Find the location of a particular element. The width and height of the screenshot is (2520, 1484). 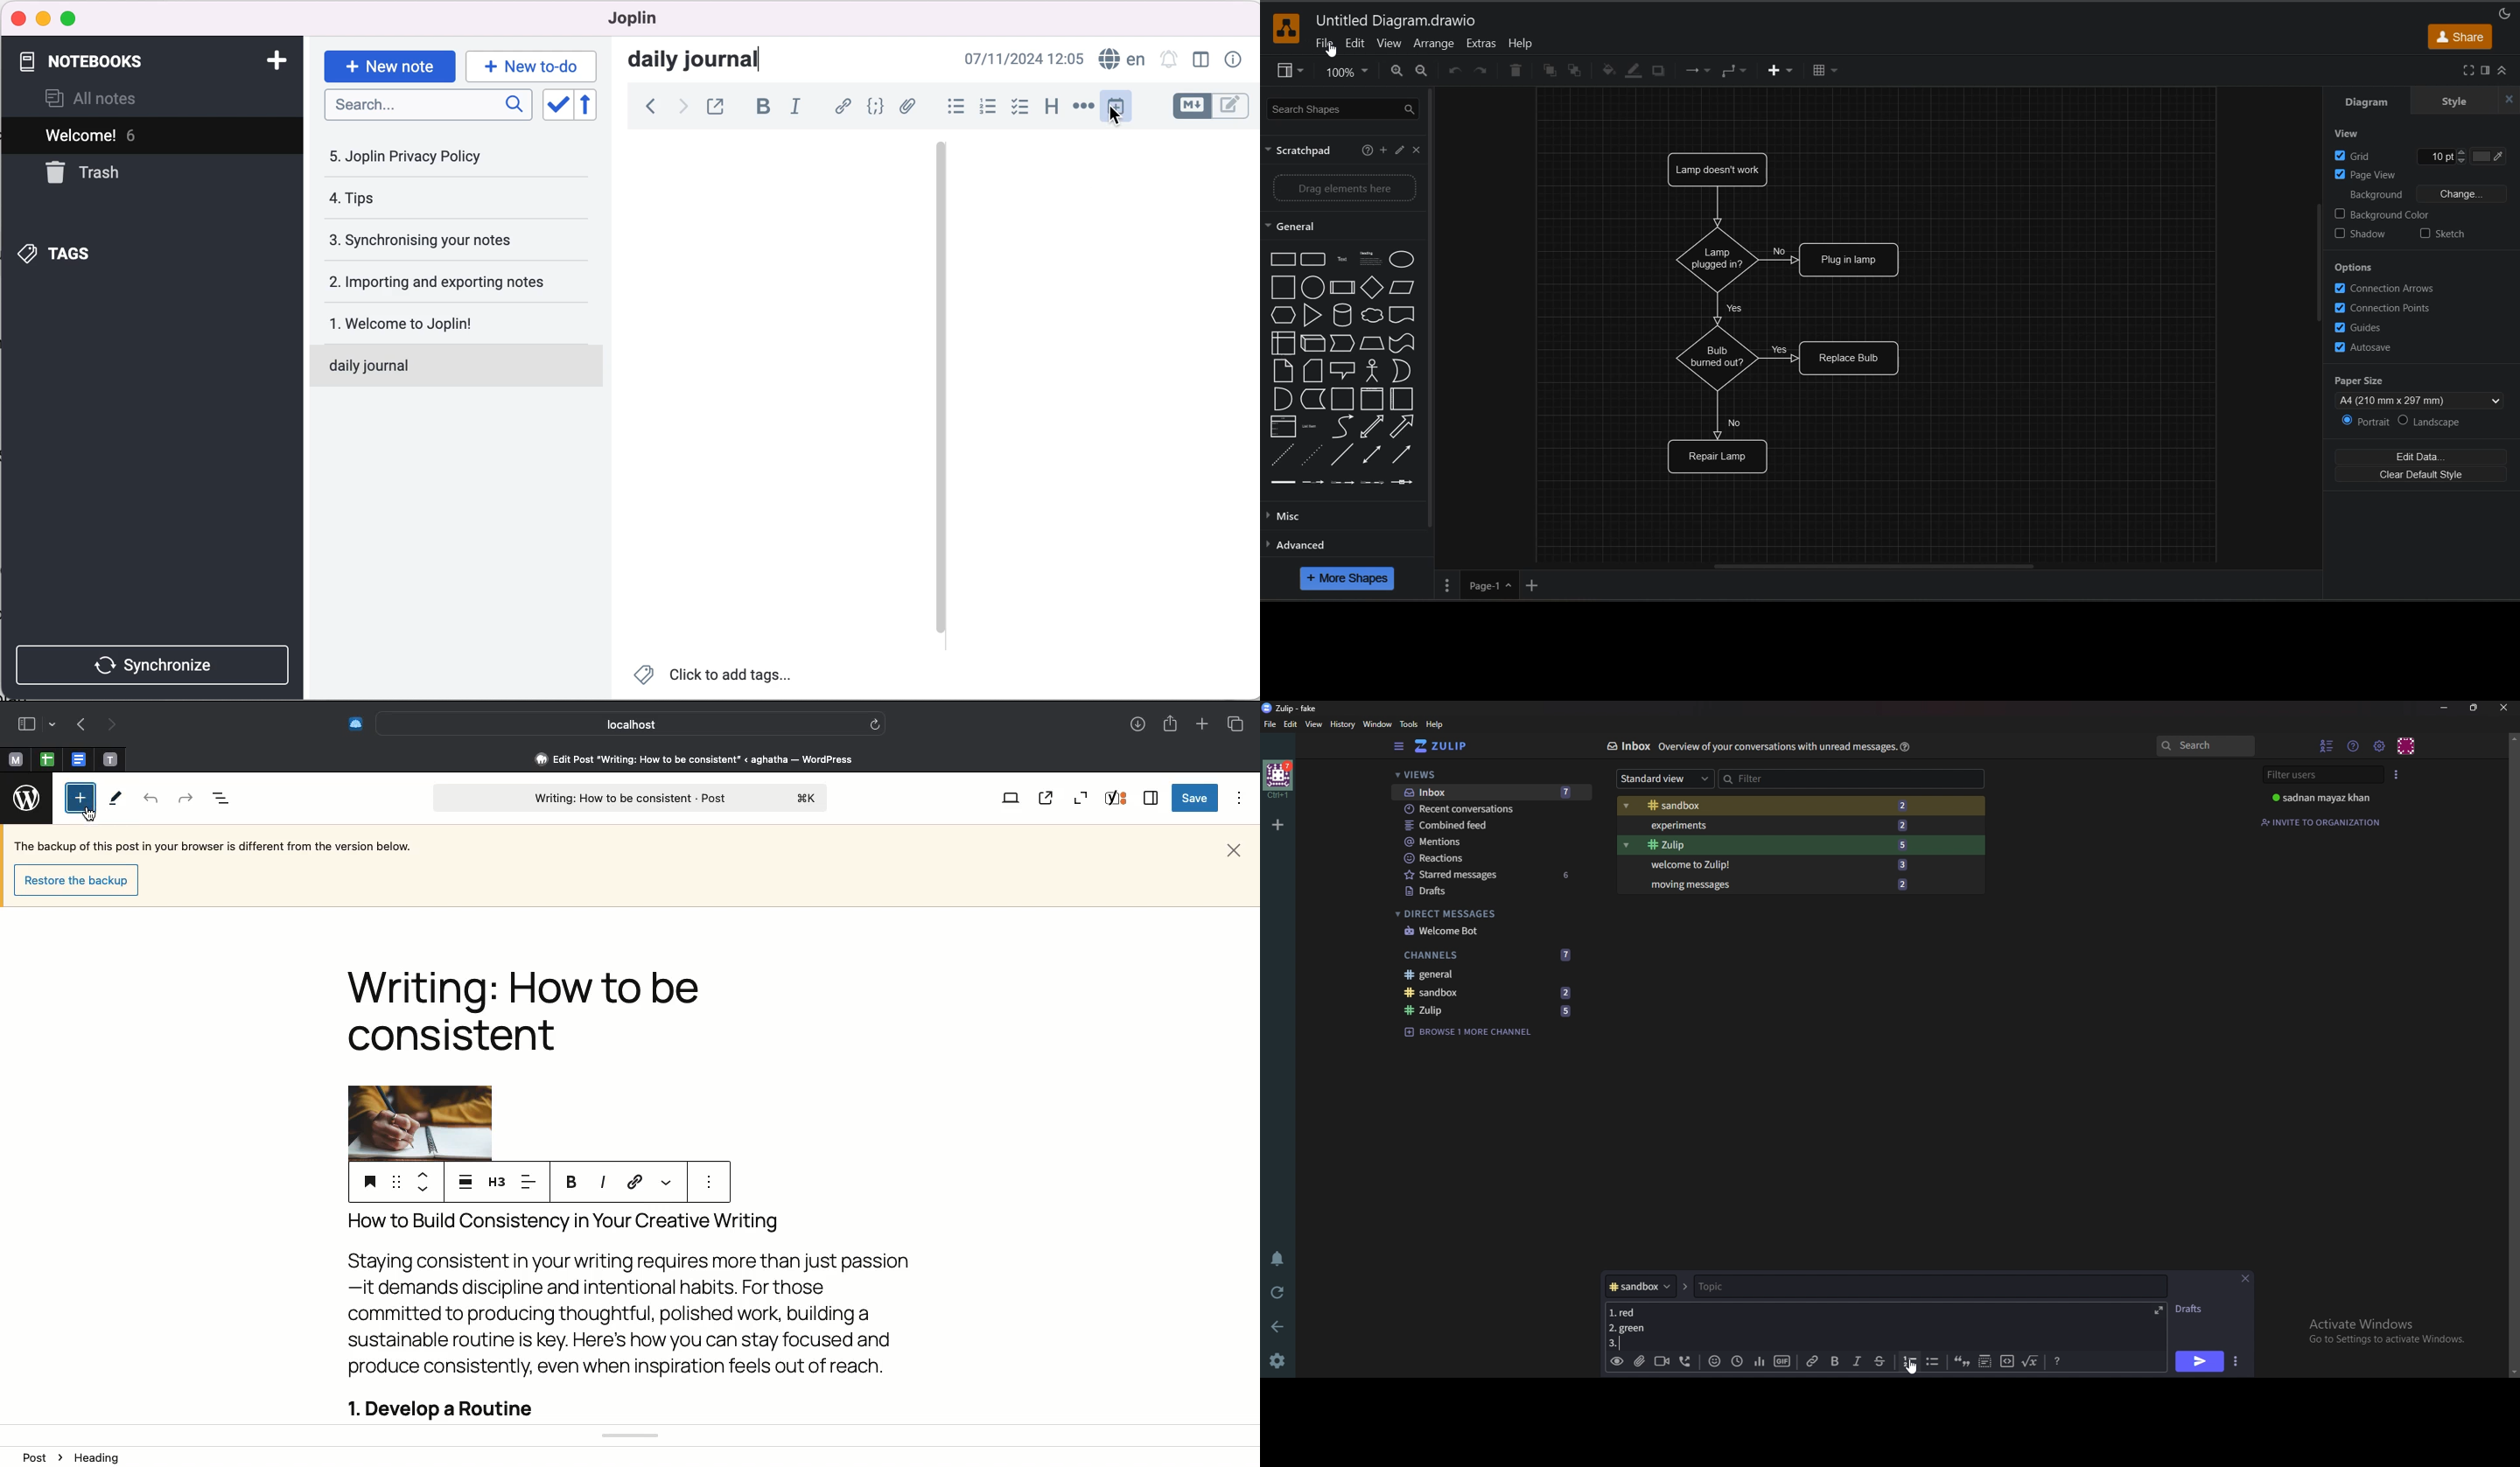

cursor is located at coordinates (1332, 51).